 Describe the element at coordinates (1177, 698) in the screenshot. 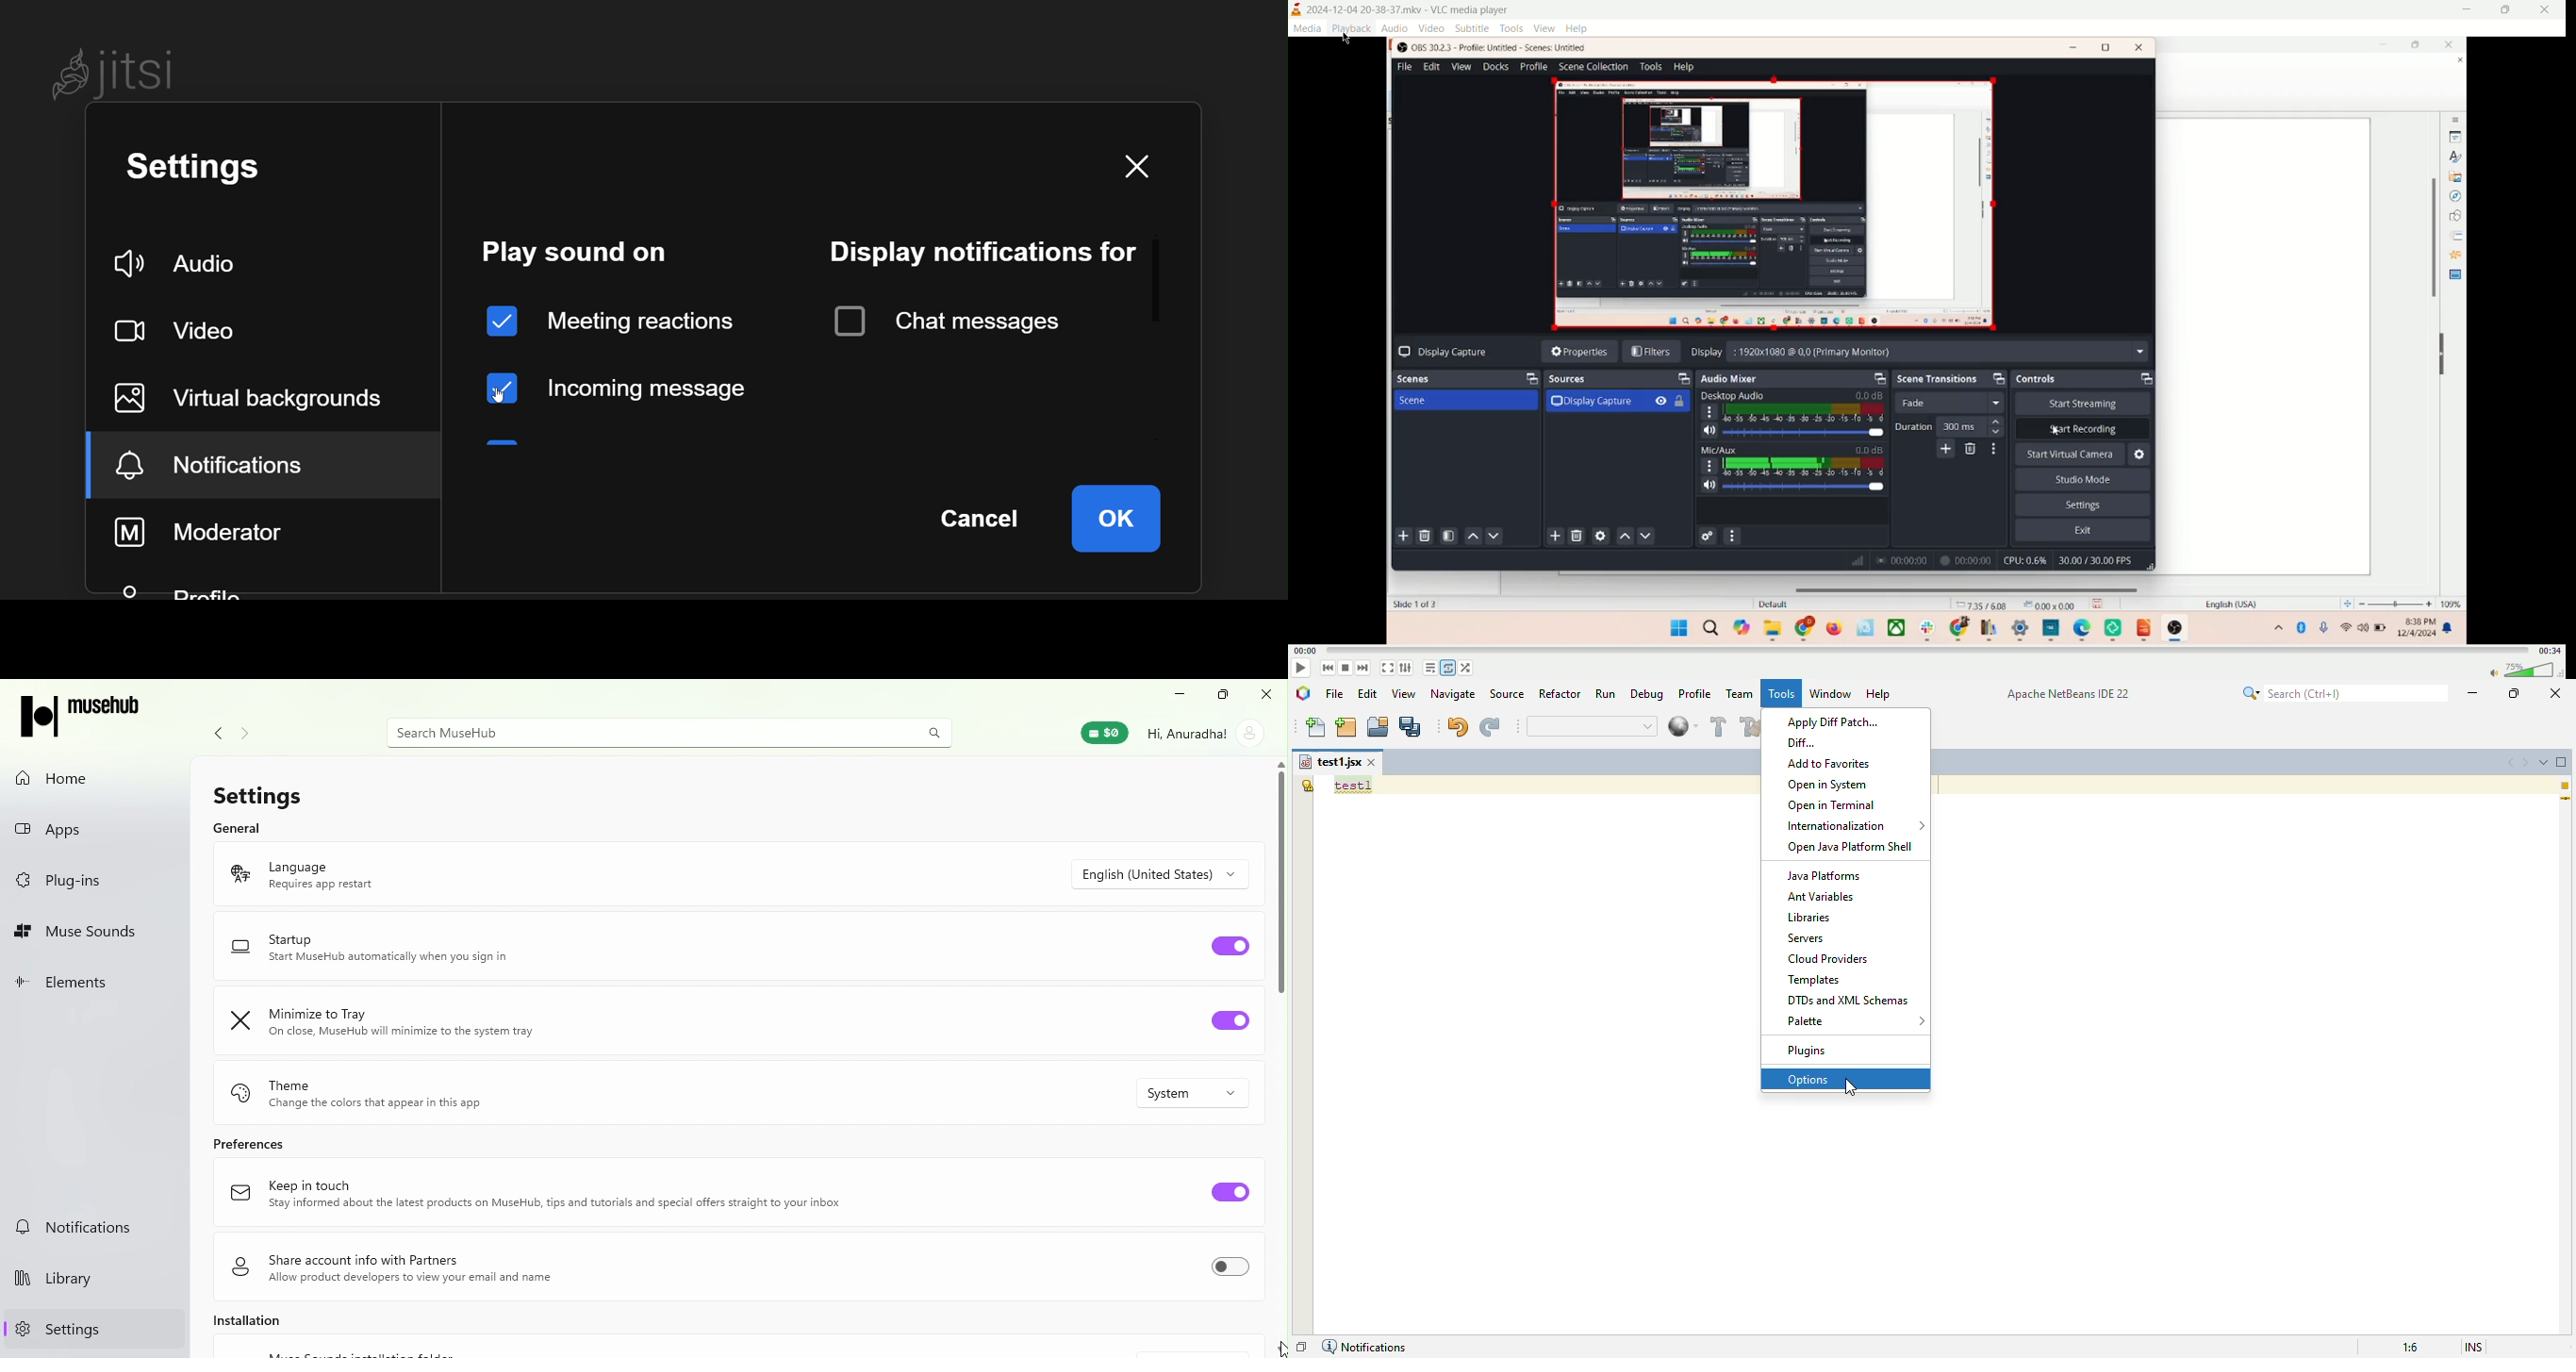

I see `Minimize` at that location.